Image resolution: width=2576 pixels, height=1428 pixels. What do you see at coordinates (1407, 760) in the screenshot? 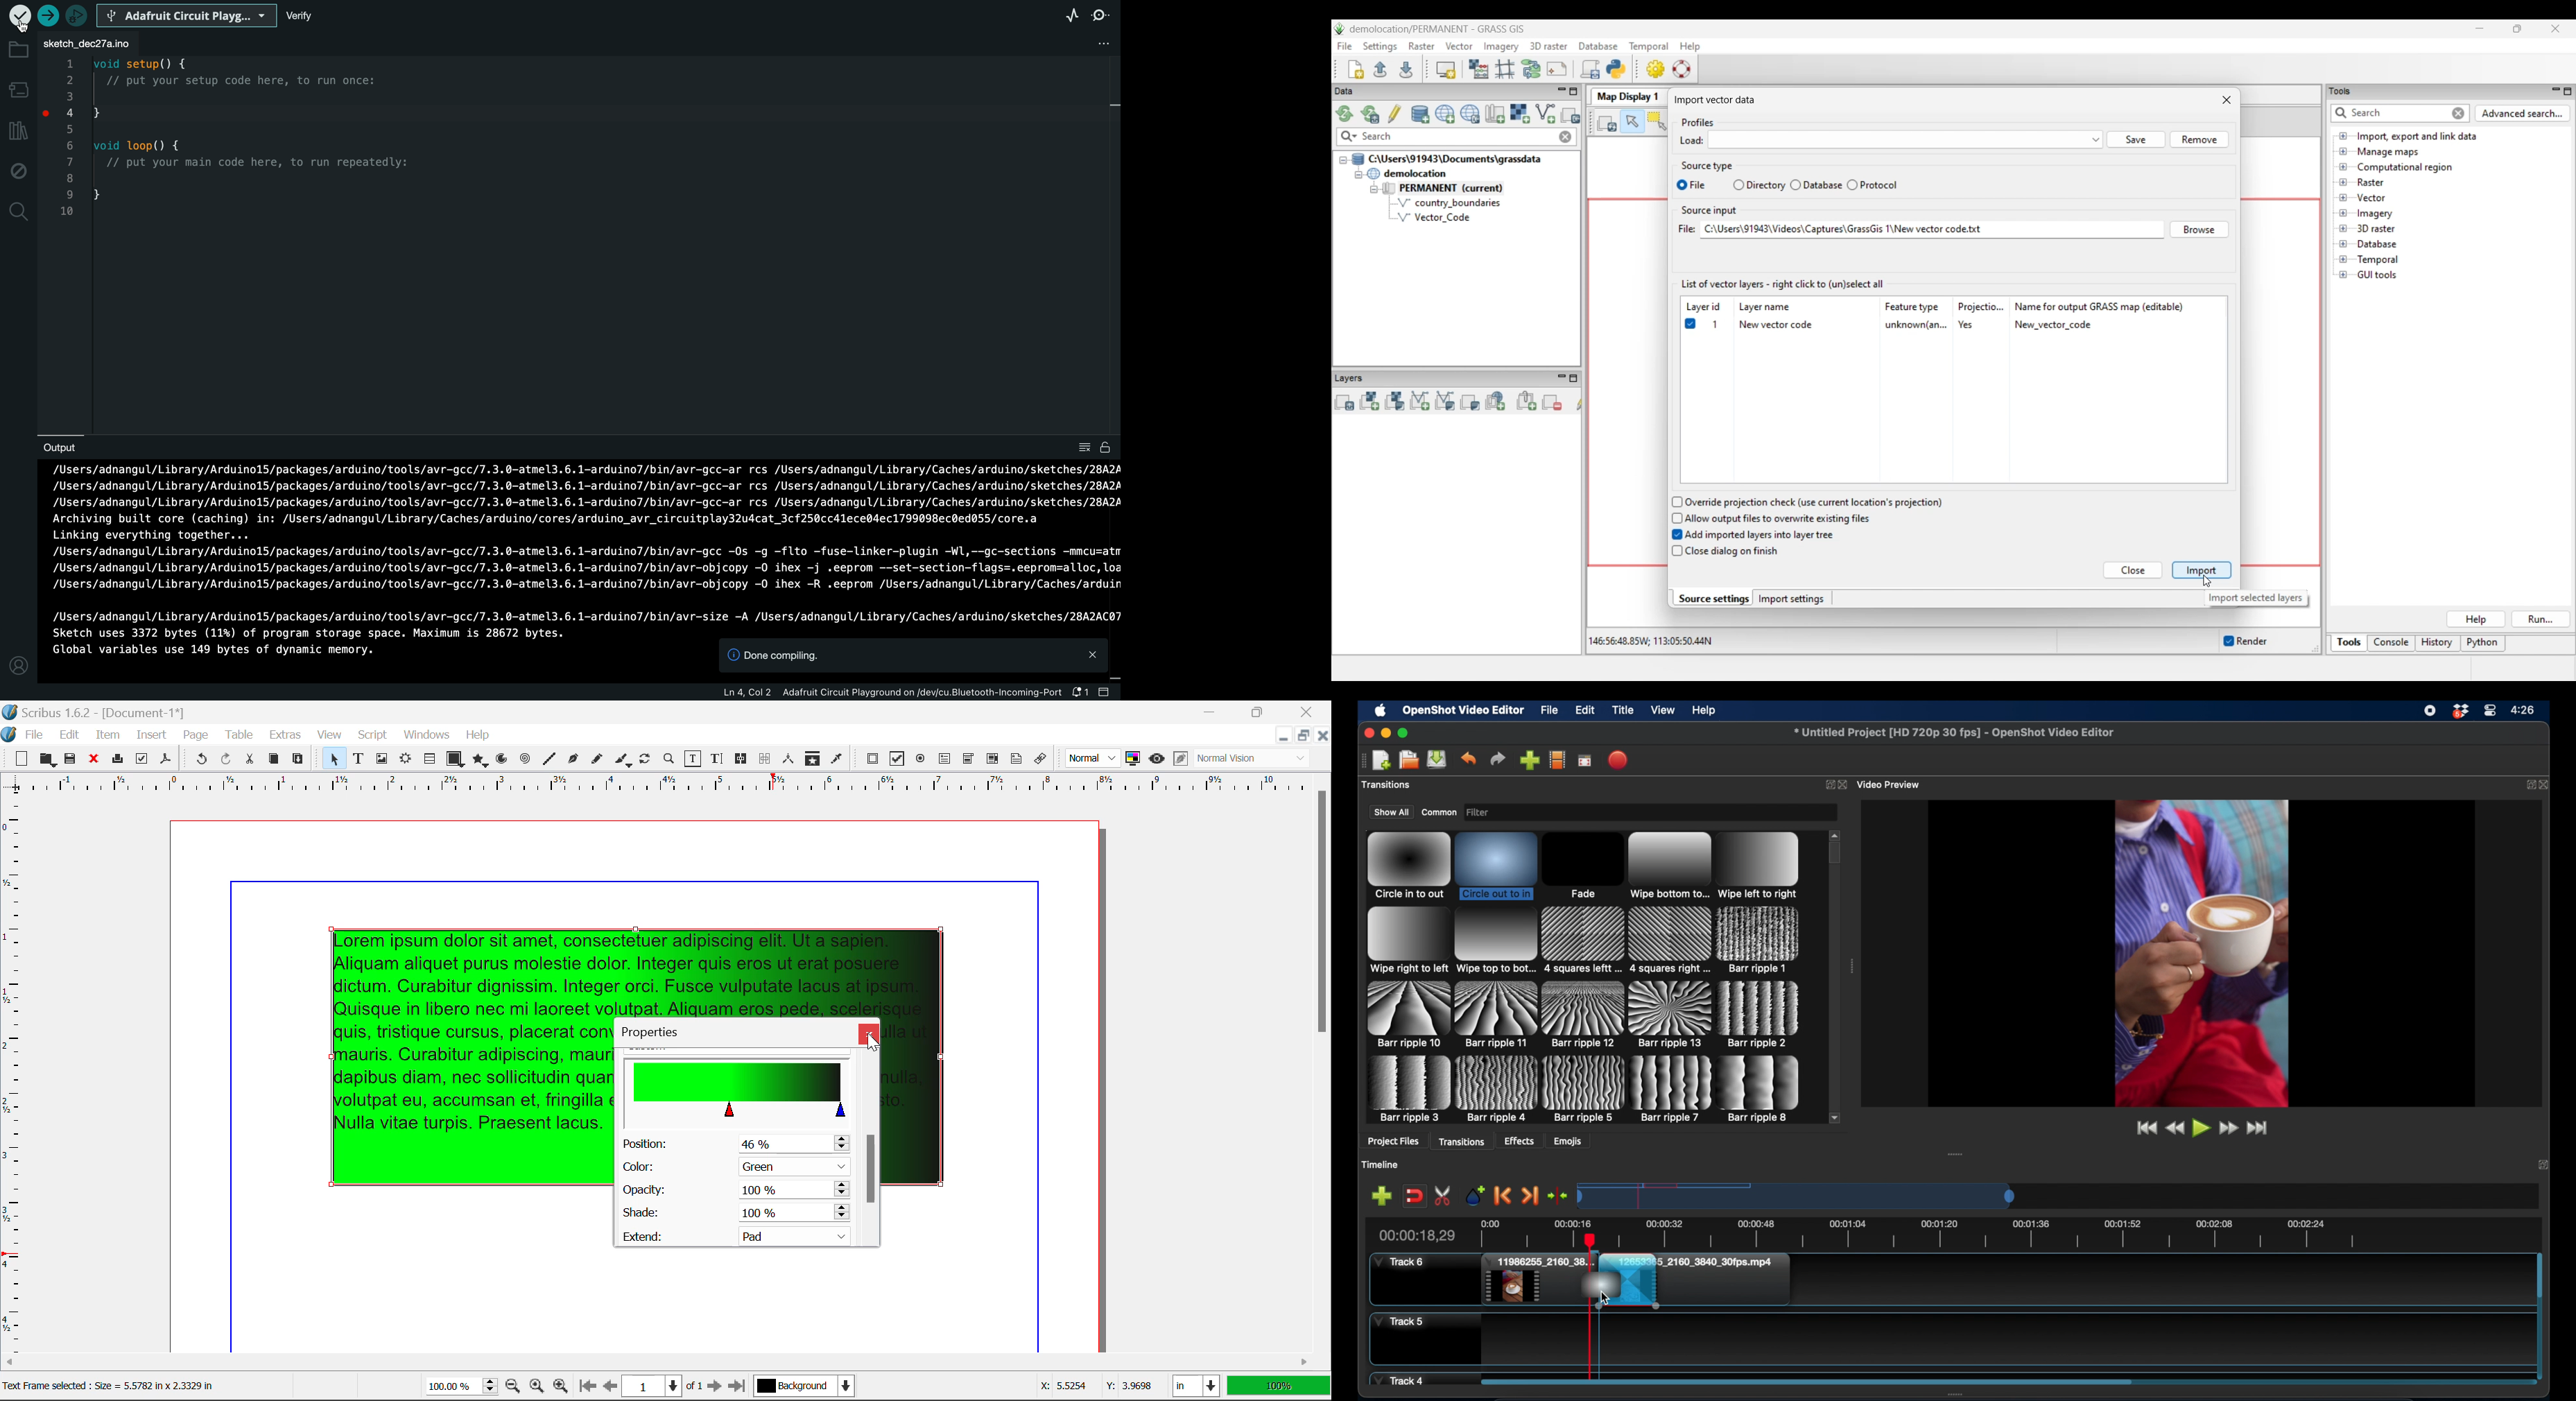
I see `open project` at bounding box center [1407, 760].